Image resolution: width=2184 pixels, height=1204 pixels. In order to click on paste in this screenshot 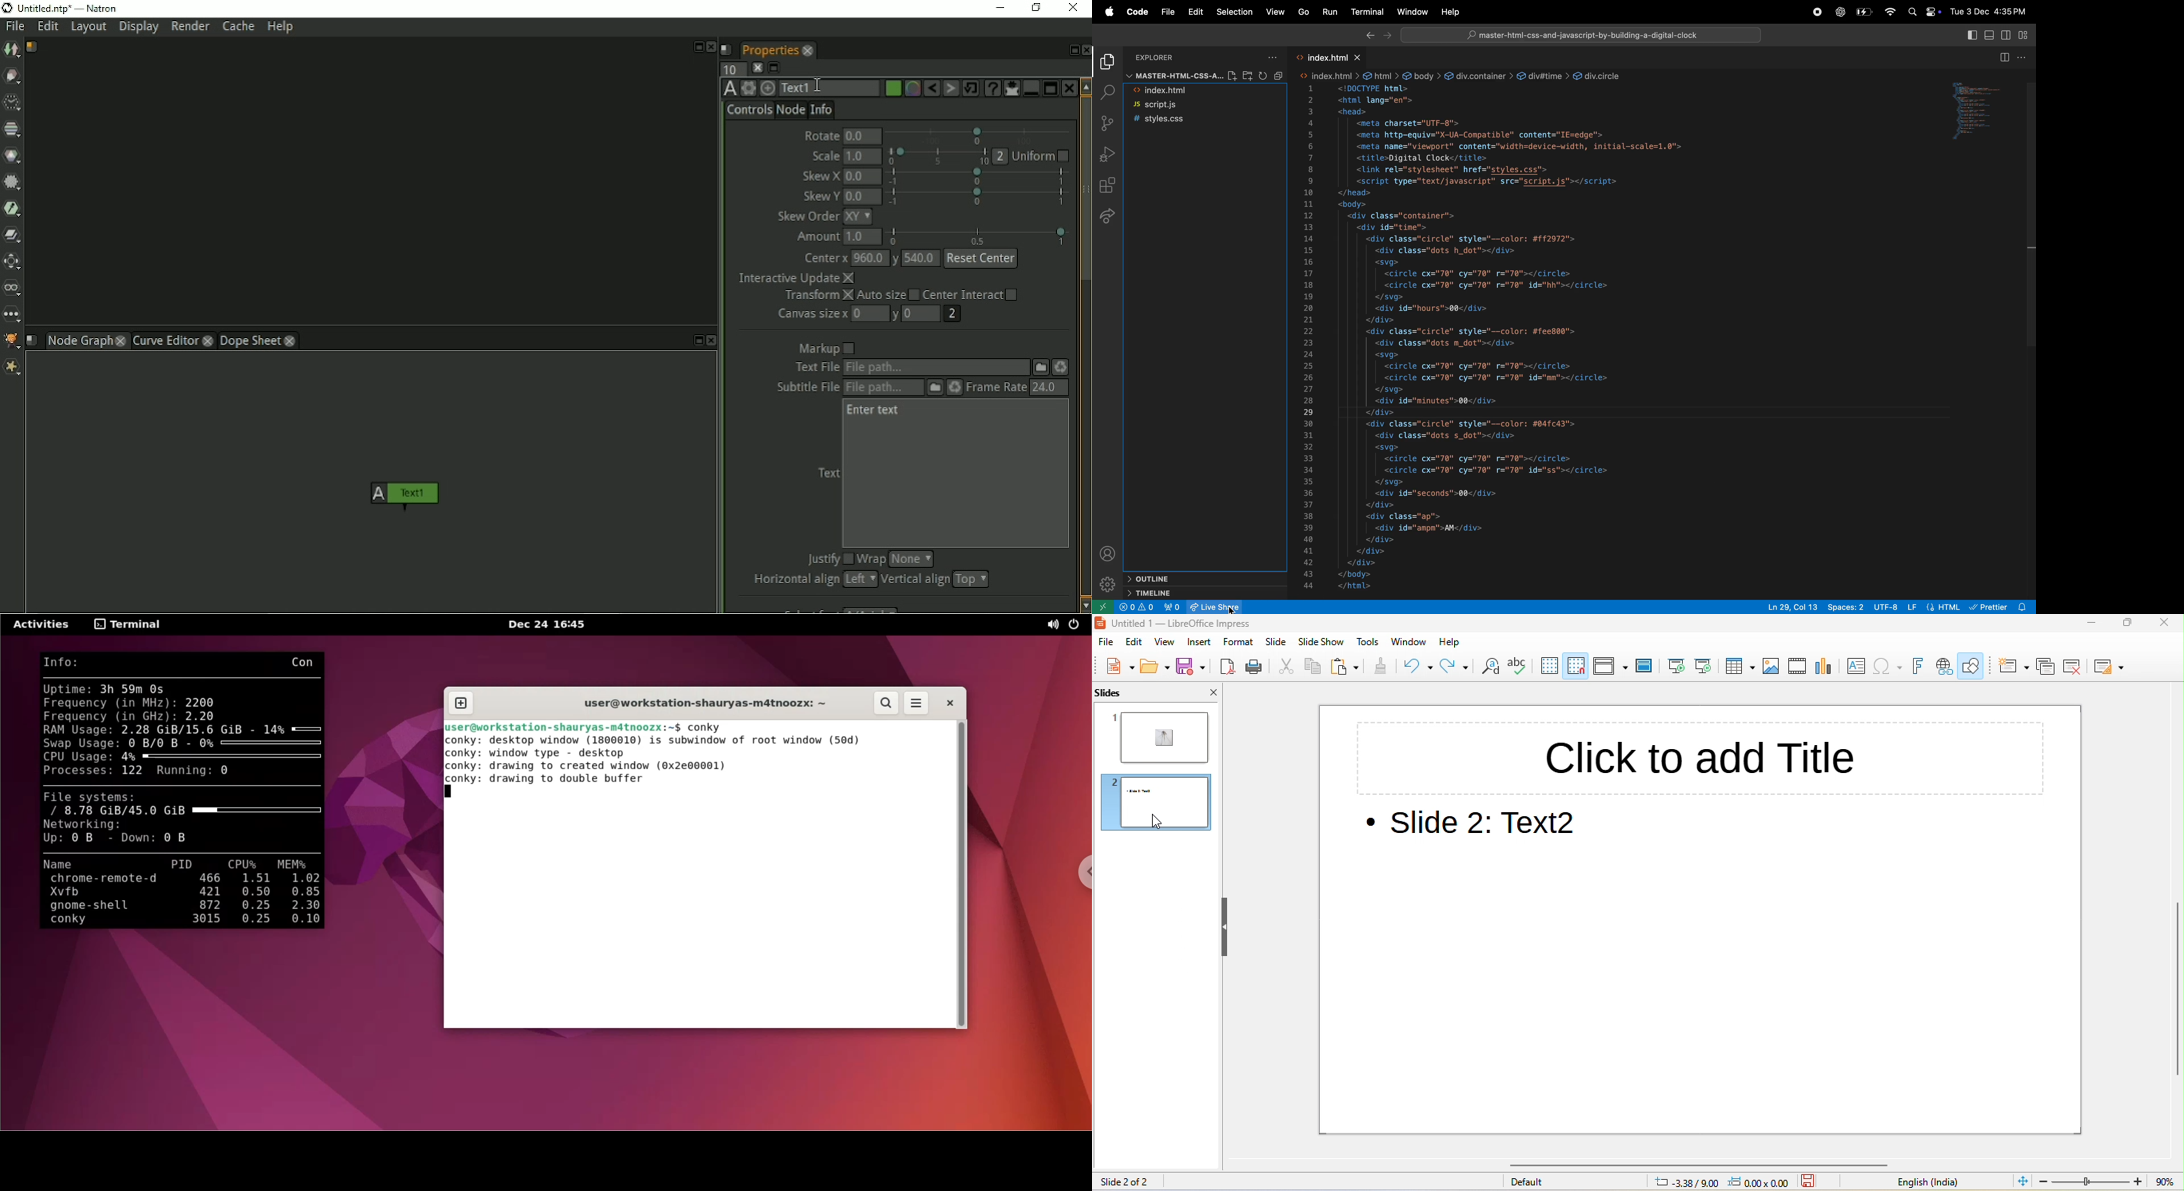, I will do `click(1348, 667)`.